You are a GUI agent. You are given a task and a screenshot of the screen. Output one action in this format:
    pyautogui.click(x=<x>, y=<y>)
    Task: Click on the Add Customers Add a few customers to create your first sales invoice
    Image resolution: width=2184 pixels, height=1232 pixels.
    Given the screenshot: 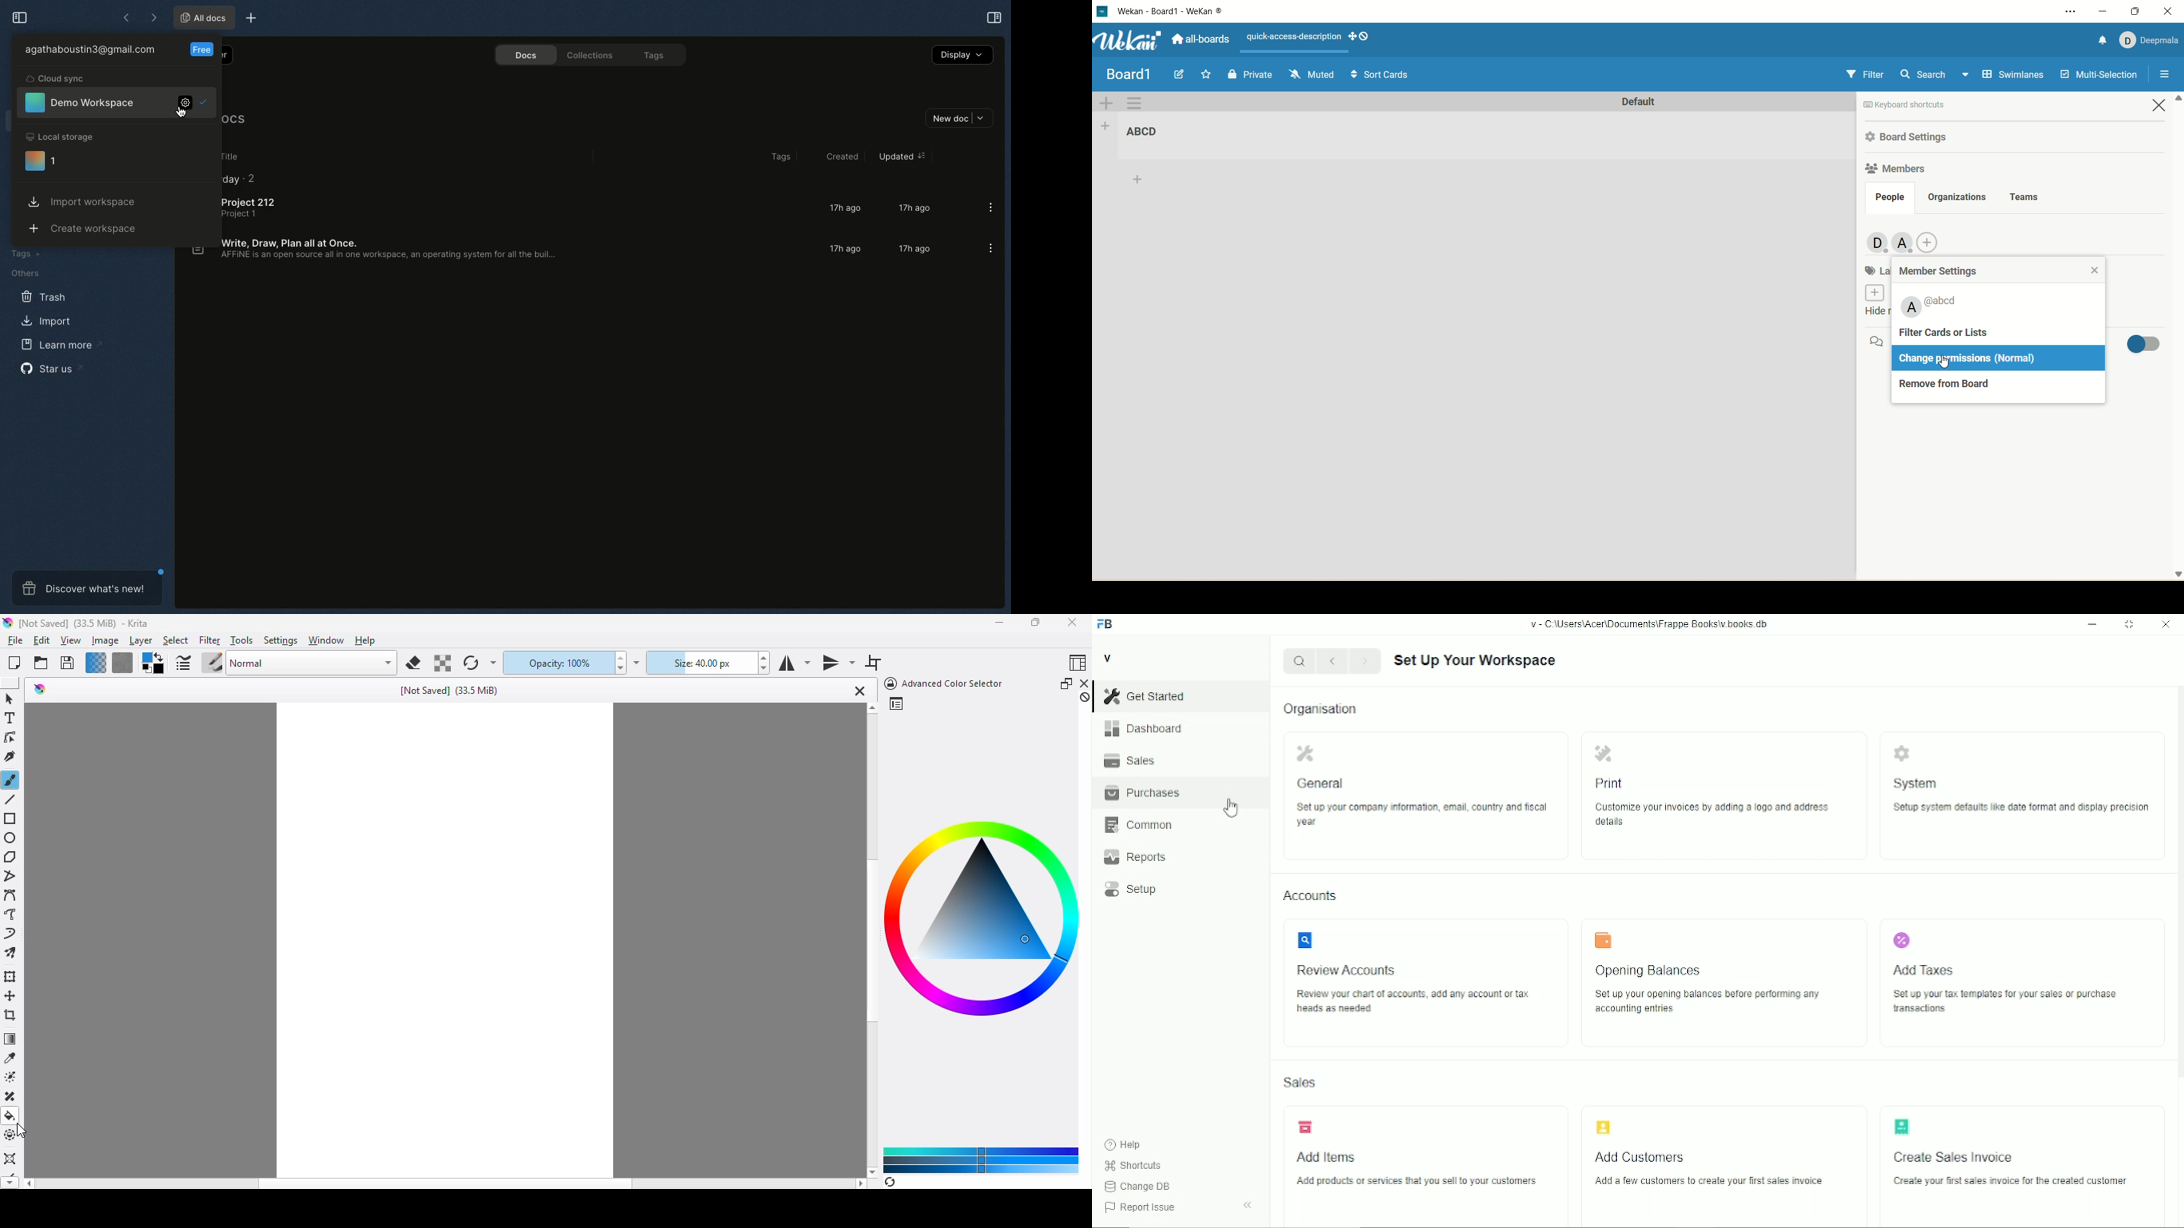 What is the action you would take?
    pyautogui.click(x=1723, y=1167)
    